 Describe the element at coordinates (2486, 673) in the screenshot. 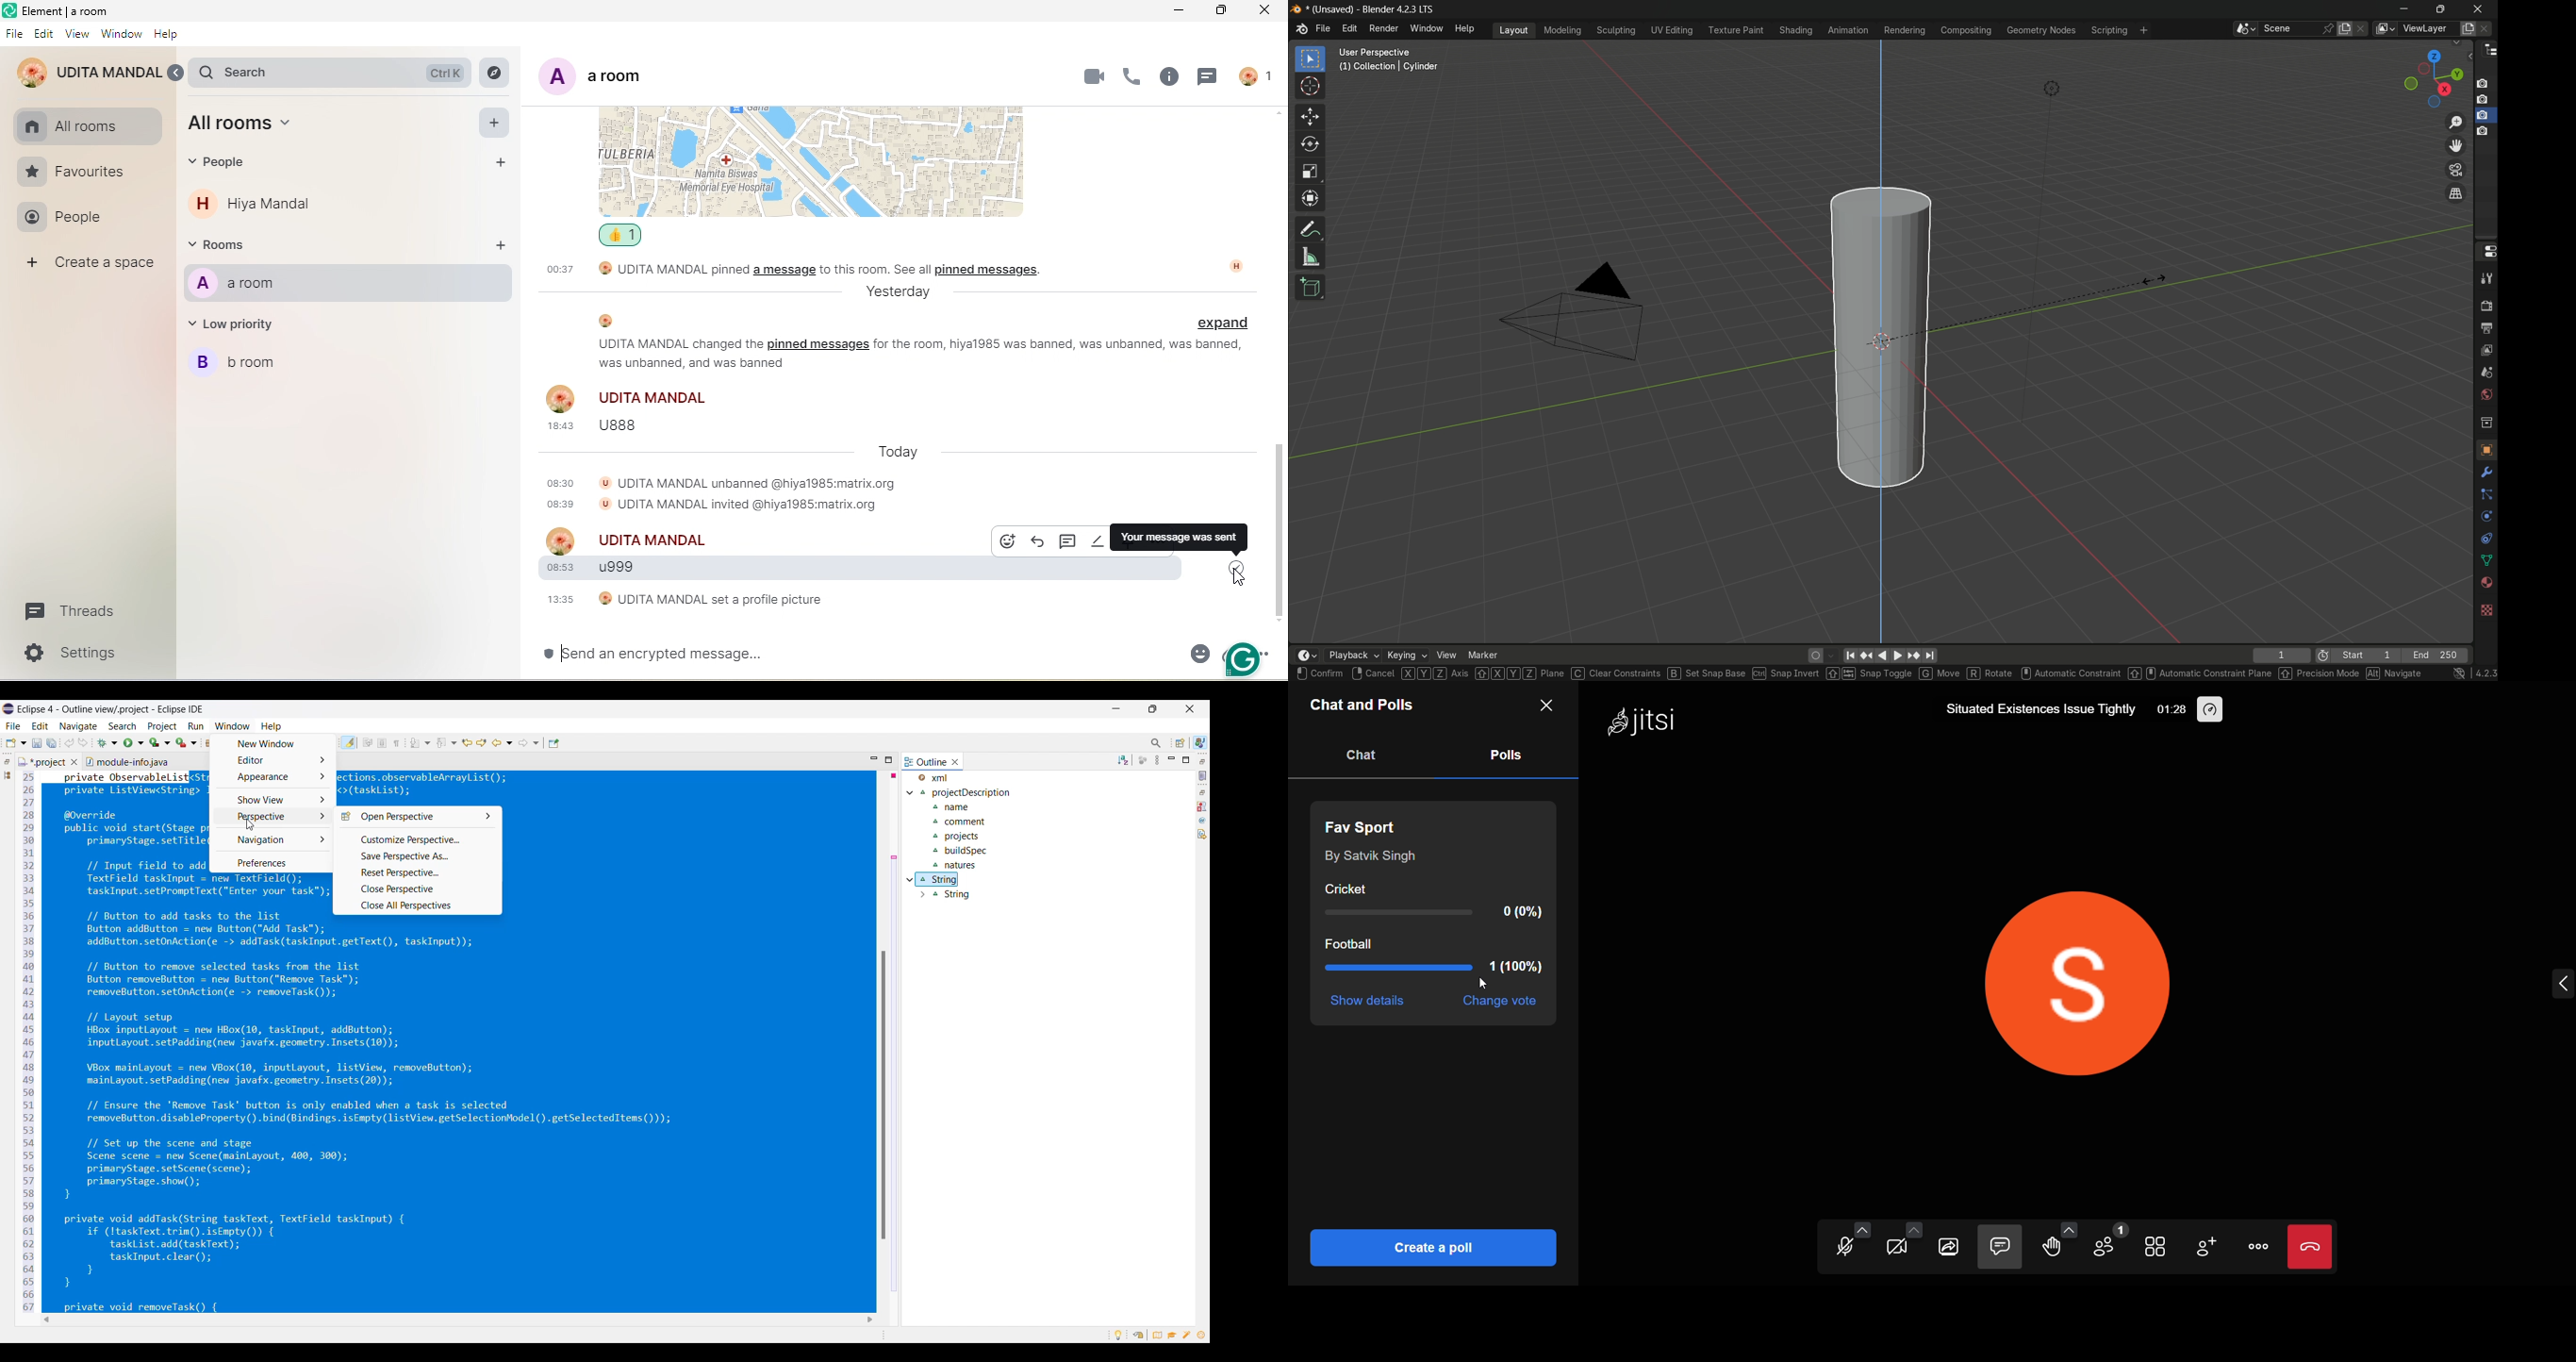

I see `4.2.3` at that location.